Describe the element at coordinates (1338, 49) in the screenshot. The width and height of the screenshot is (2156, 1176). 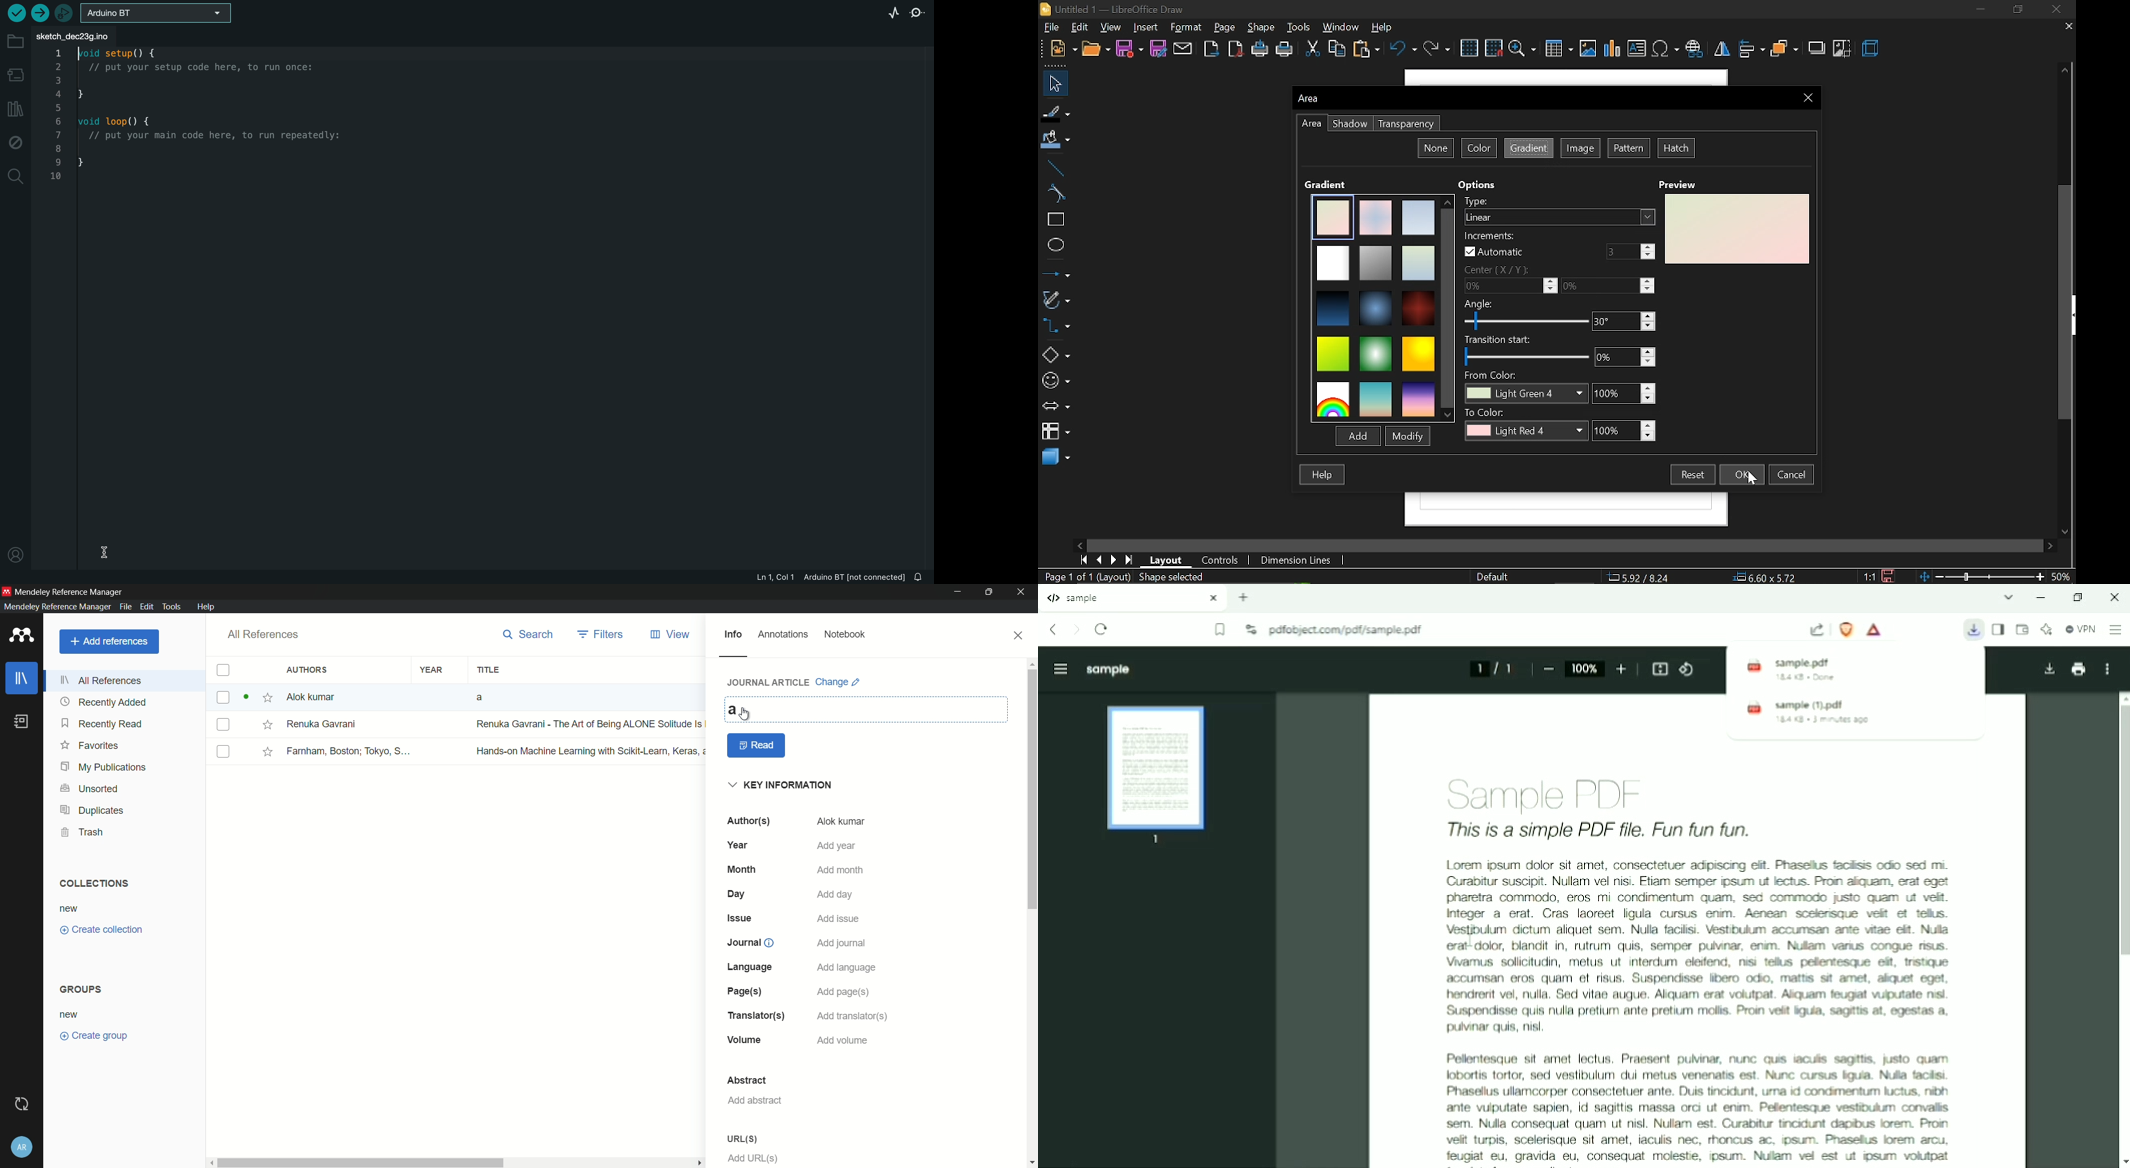
I see `copy` at that location.